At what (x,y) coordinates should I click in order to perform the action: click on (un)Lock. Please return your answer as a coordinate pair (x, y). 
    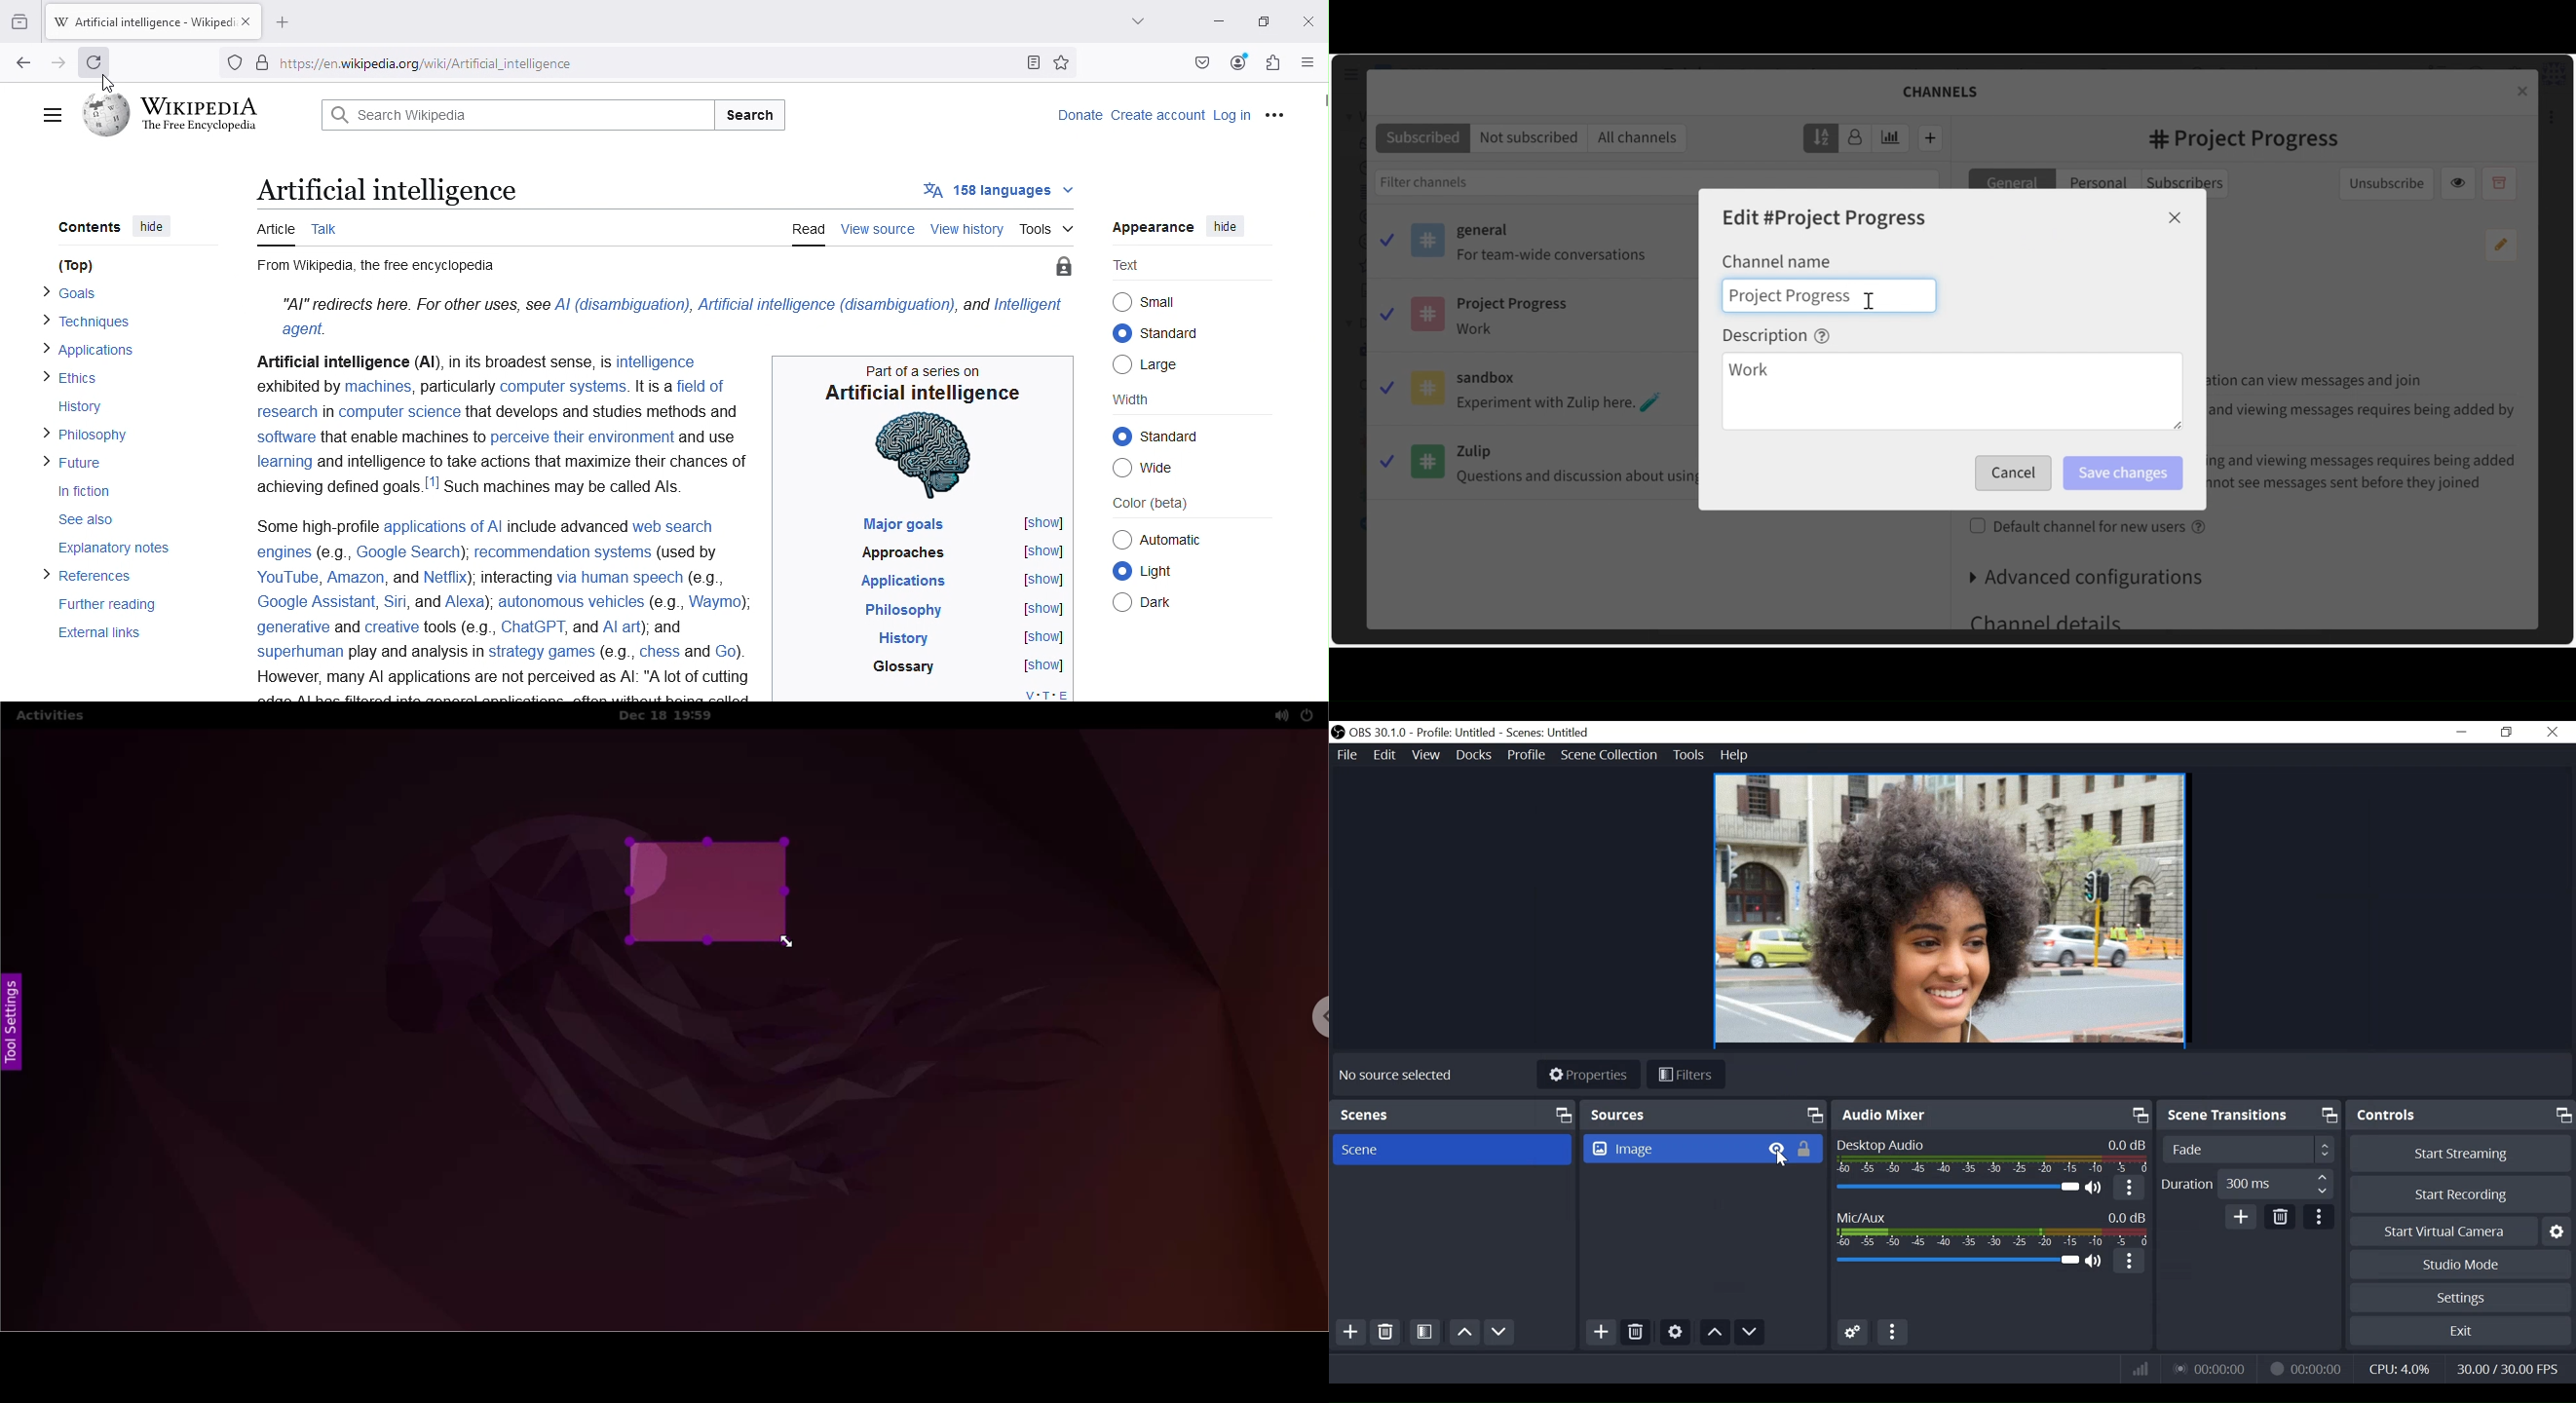
    Looking at the image, I should click on (1808, 1149).